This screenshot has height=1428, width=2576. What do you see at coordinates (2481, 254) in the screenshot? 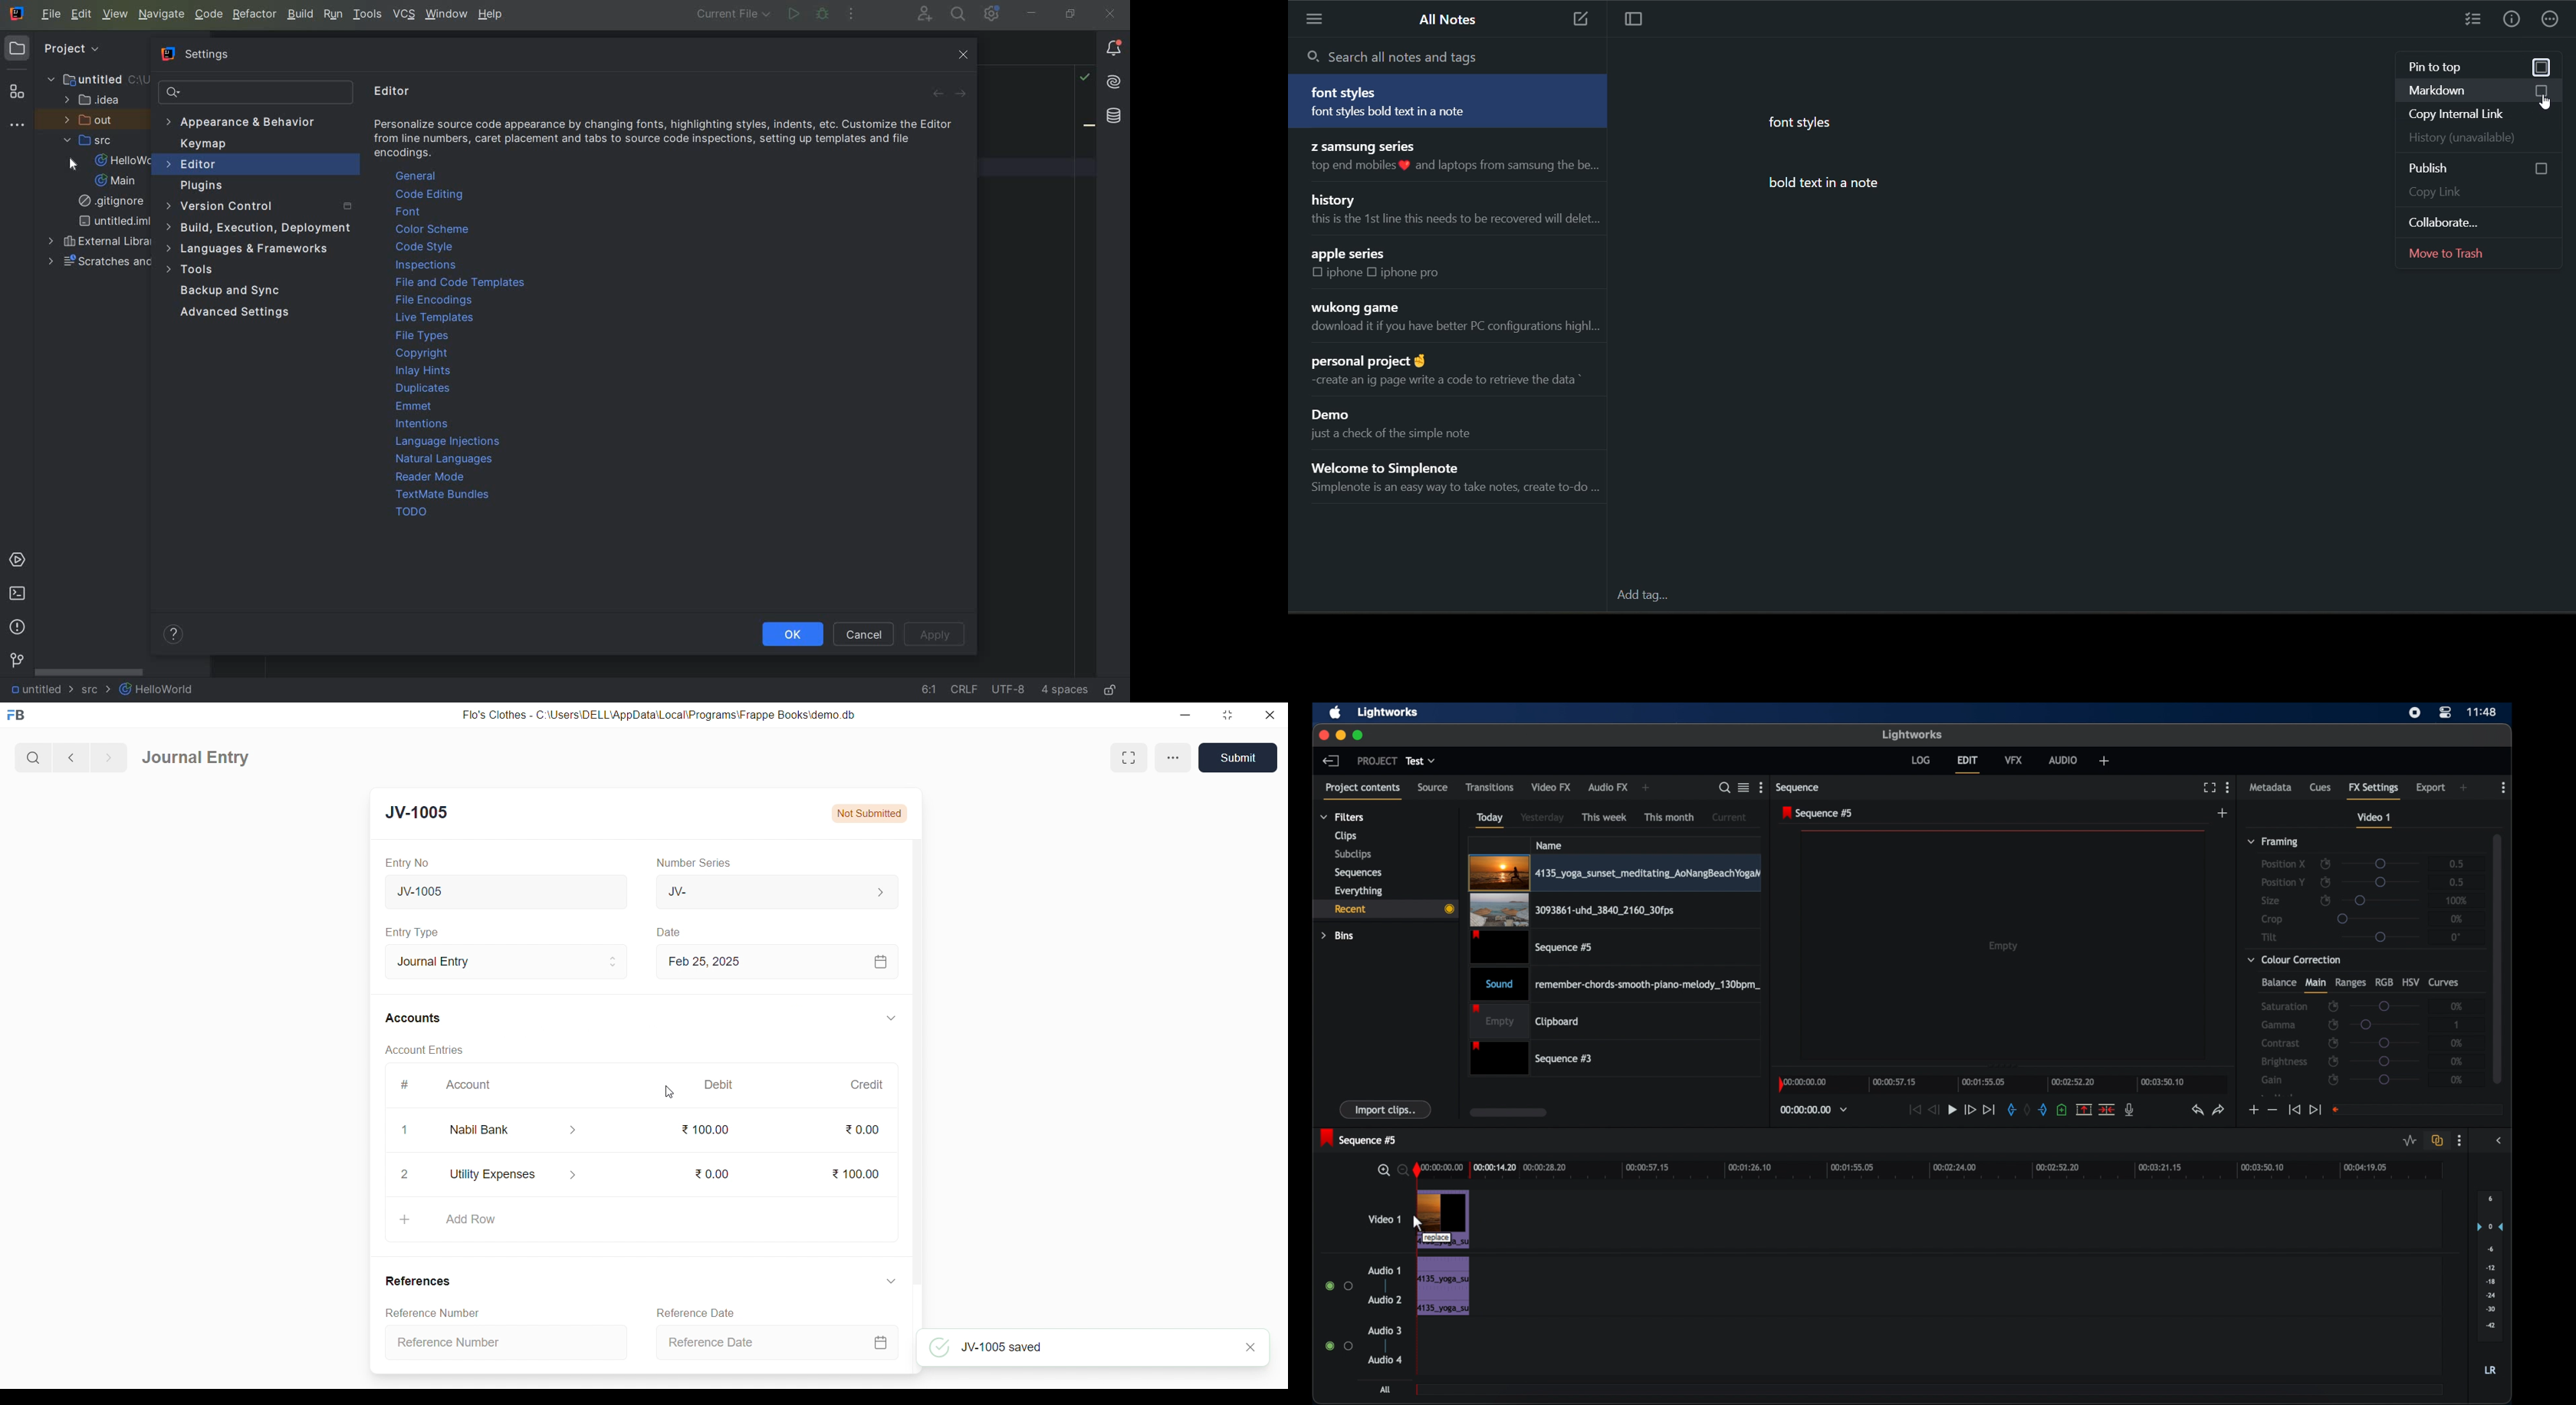
I see `move to trash` at bounding box center [2481, 254].